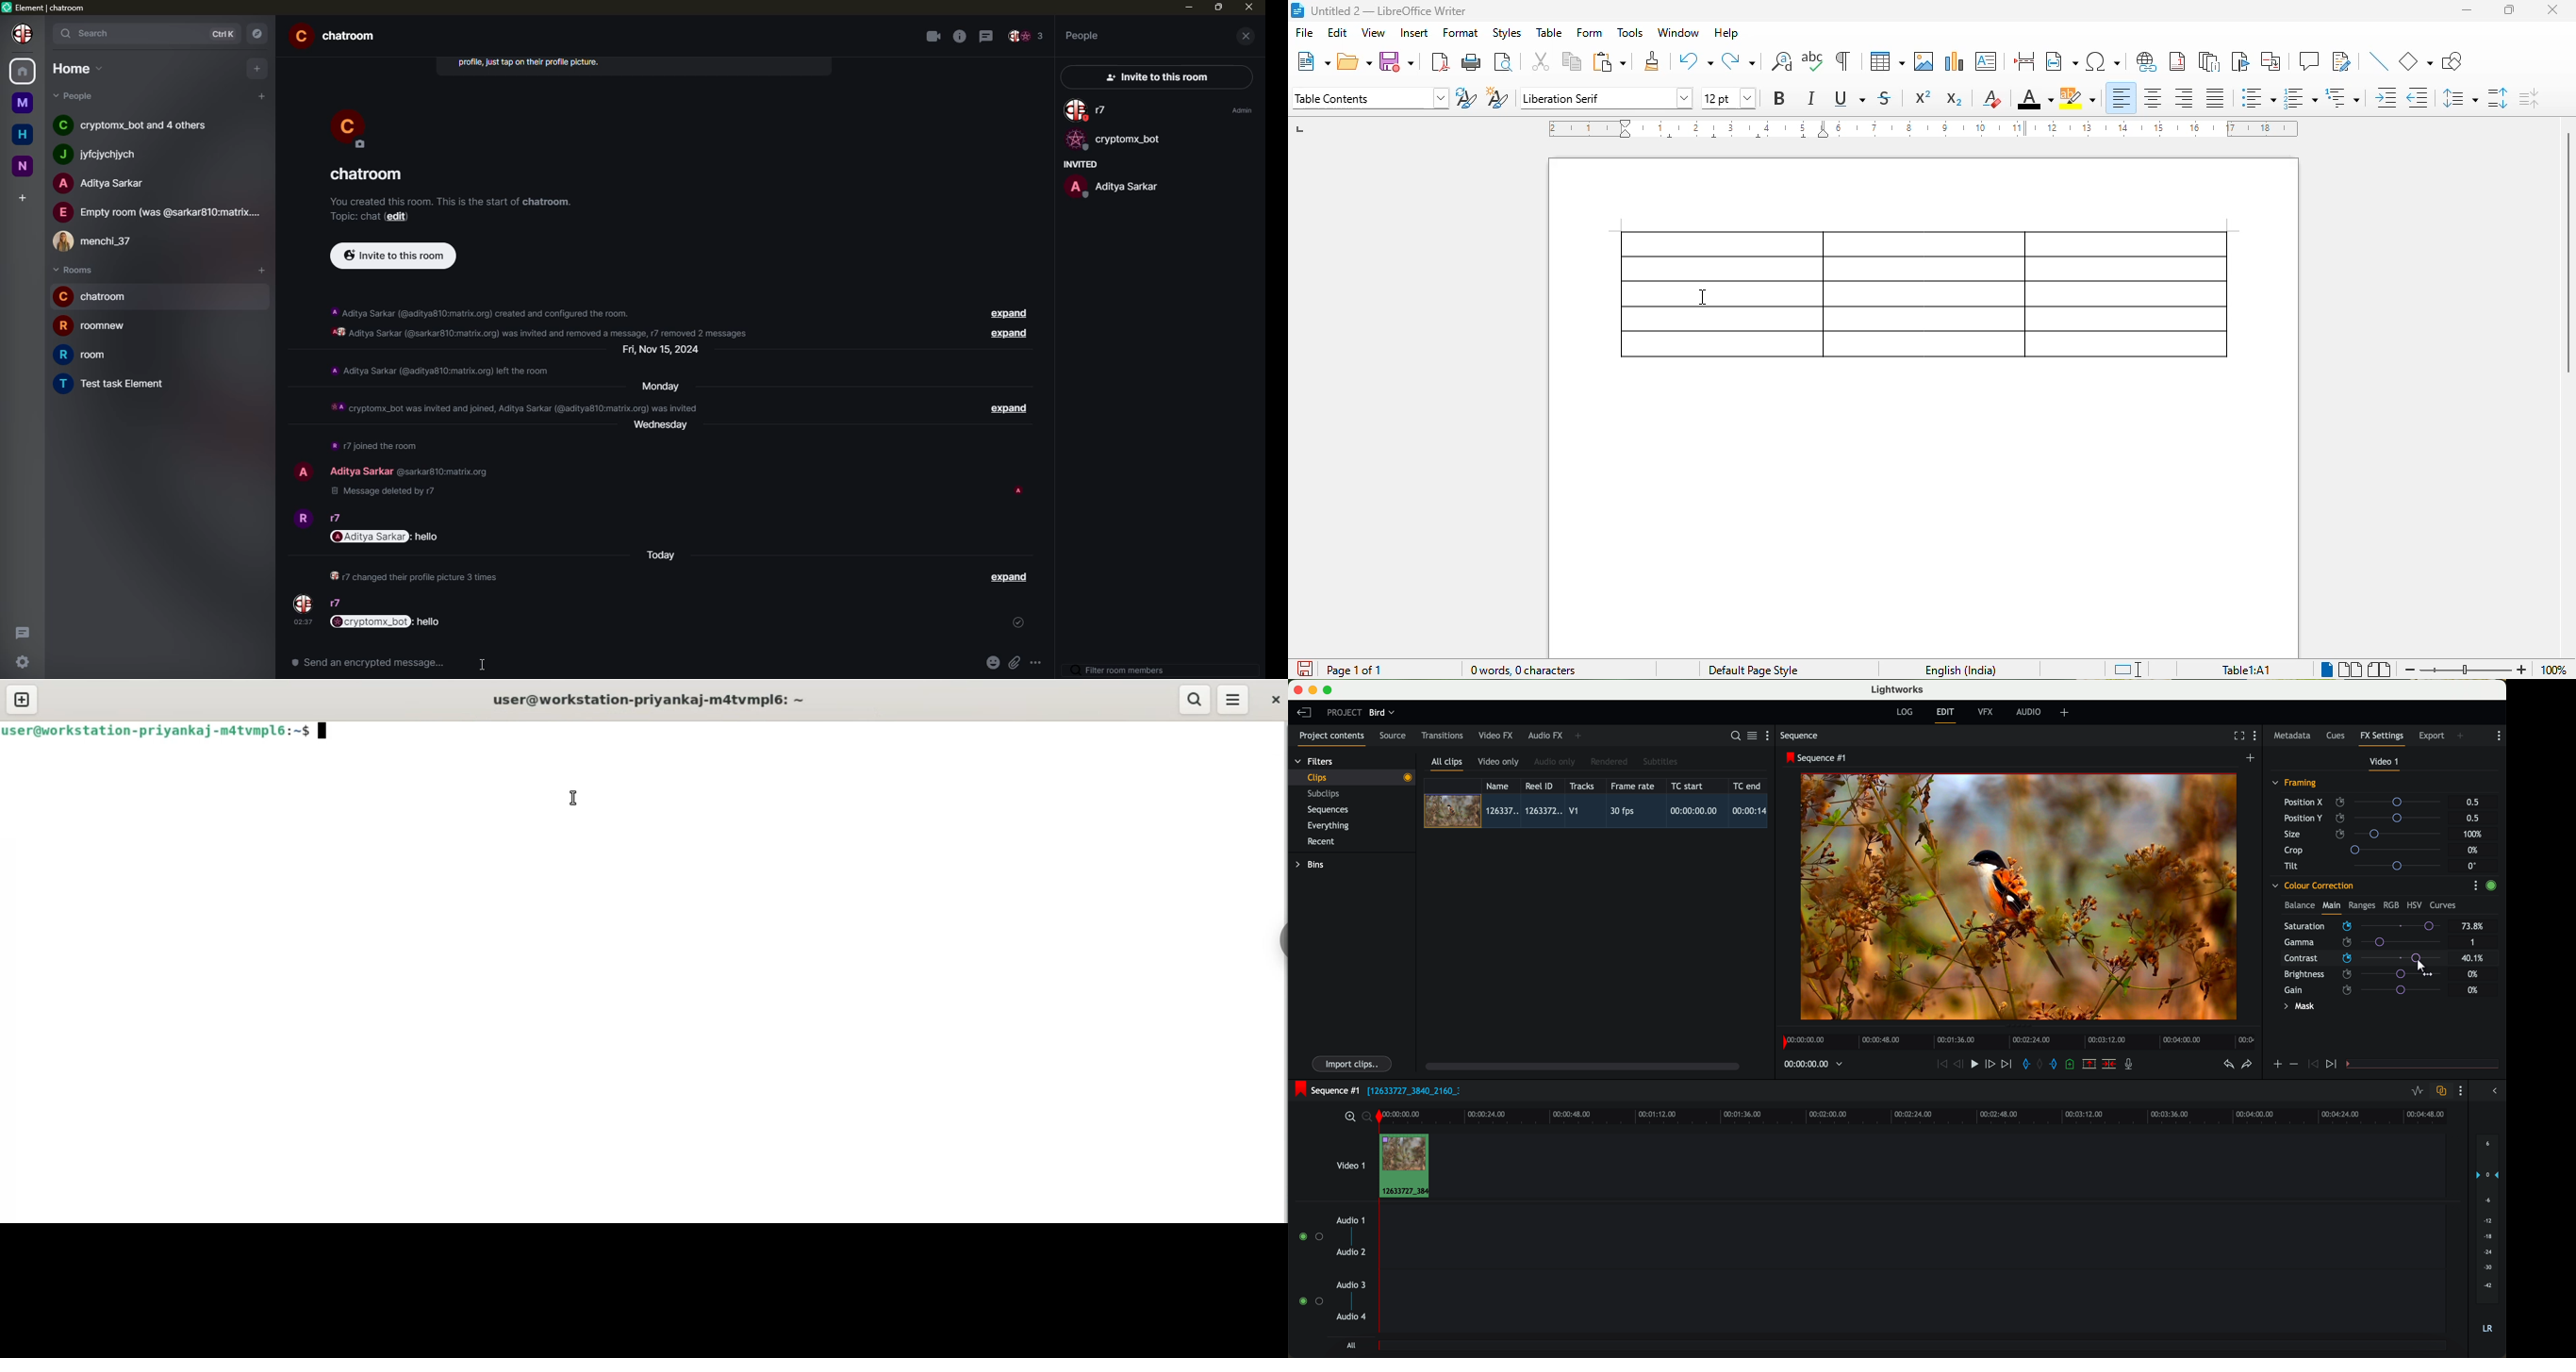 Image resolution: width=2576 pixels, height=1372 pixels. I want to click on audio only, so click(1555, 762).